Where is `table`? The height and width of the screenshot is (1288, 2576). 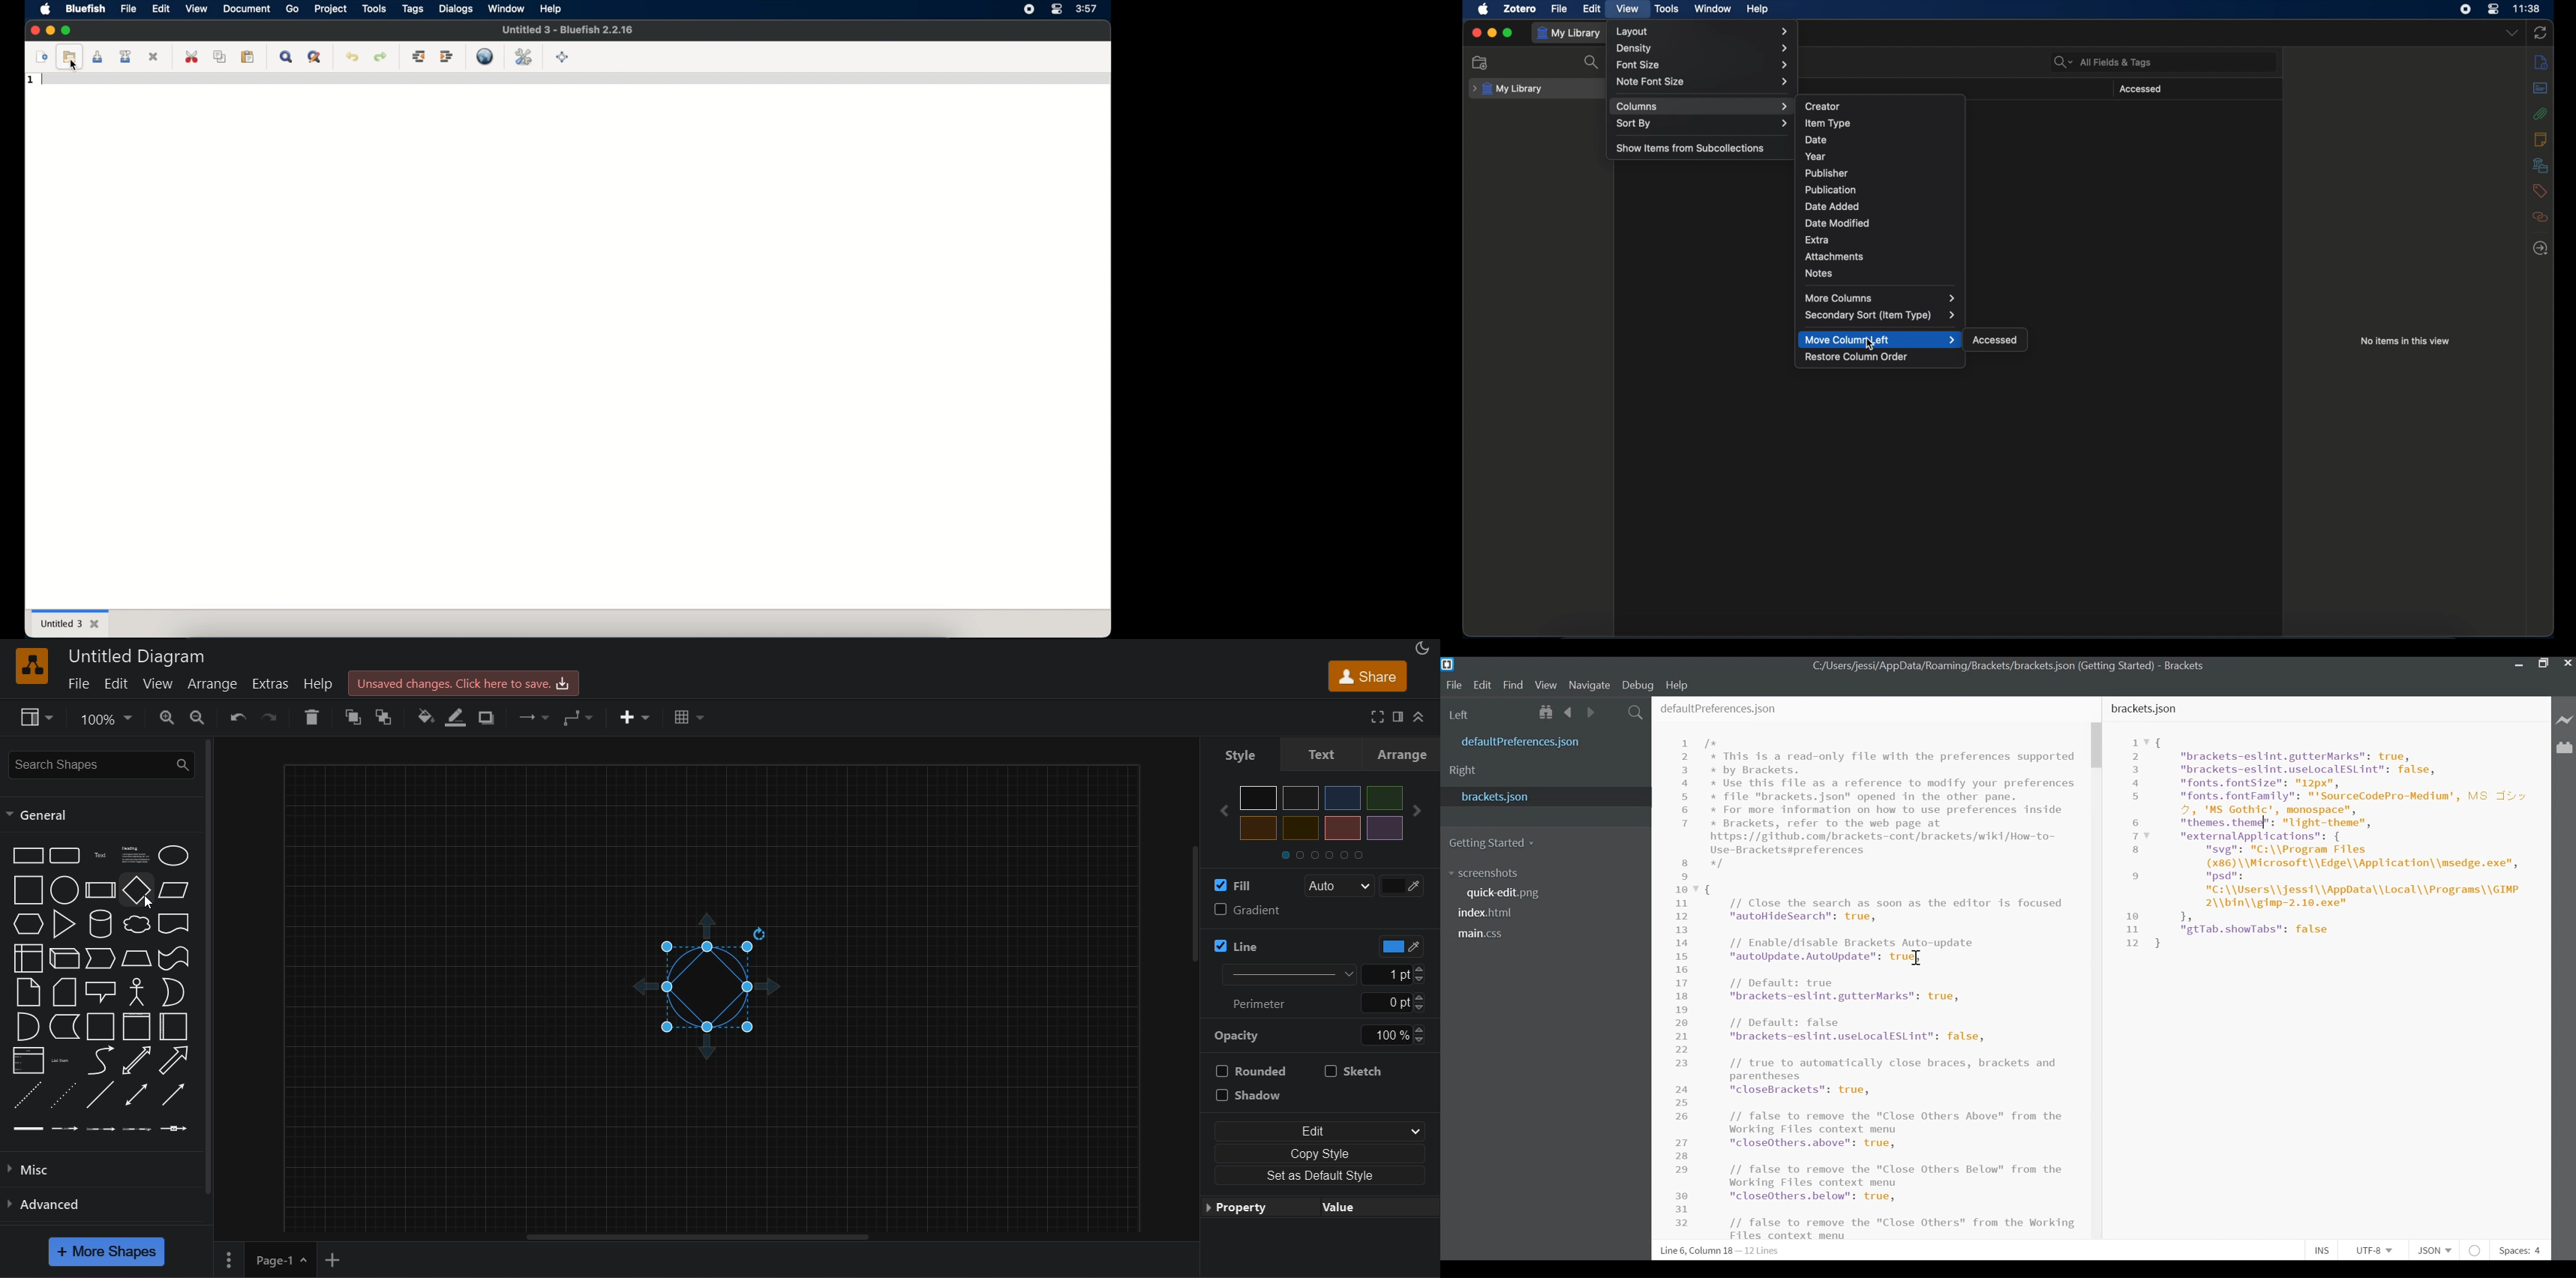
table is located at coordinates (691, 718).